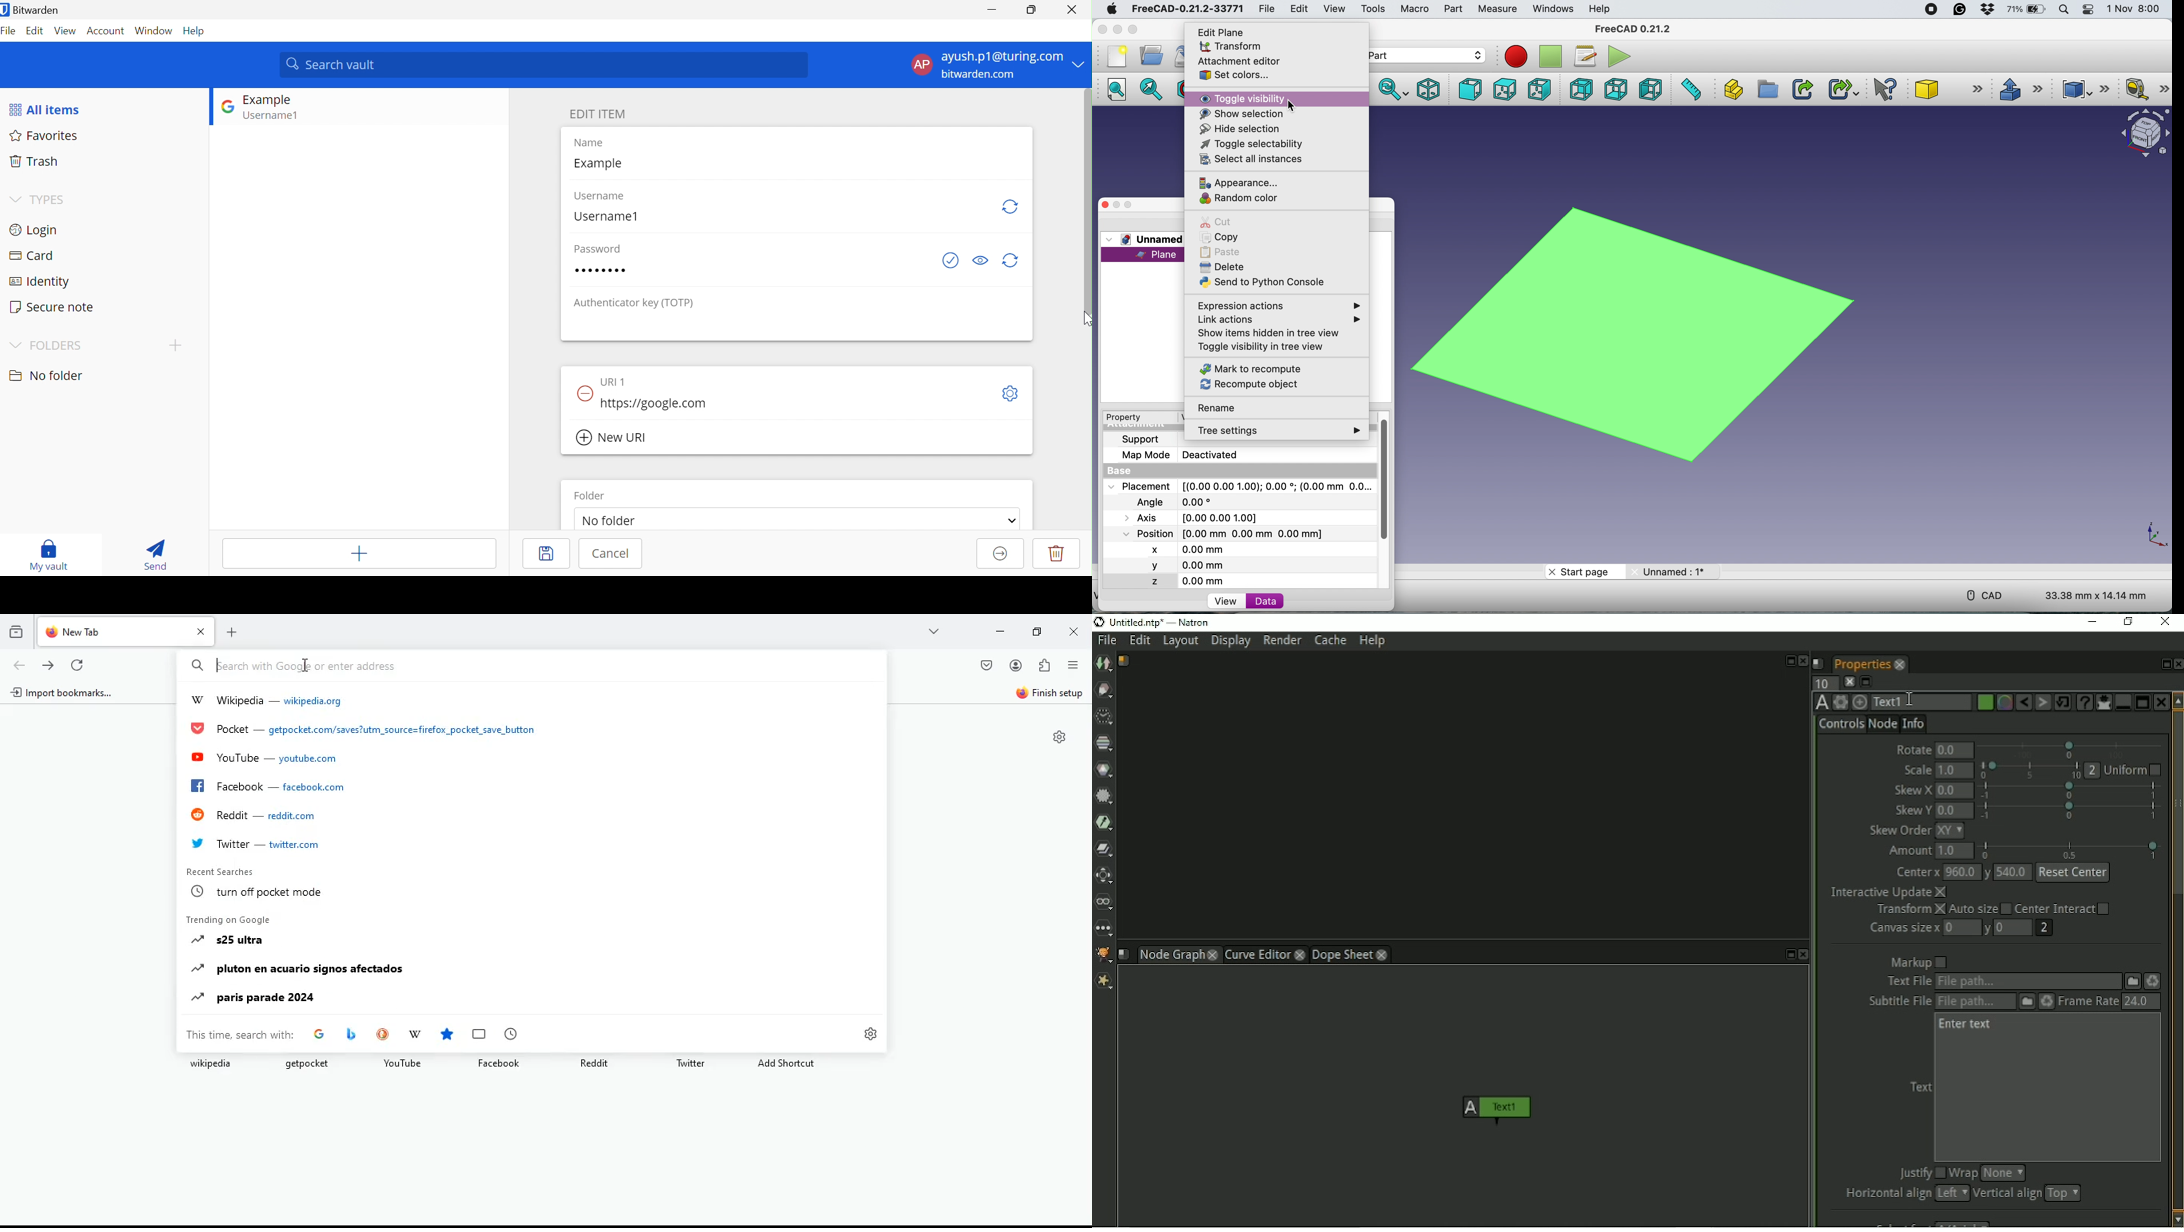  What do you see at coordinates (1279, 319) in the screenshot?
I see `link actions` at bounding box center [1279, 319].